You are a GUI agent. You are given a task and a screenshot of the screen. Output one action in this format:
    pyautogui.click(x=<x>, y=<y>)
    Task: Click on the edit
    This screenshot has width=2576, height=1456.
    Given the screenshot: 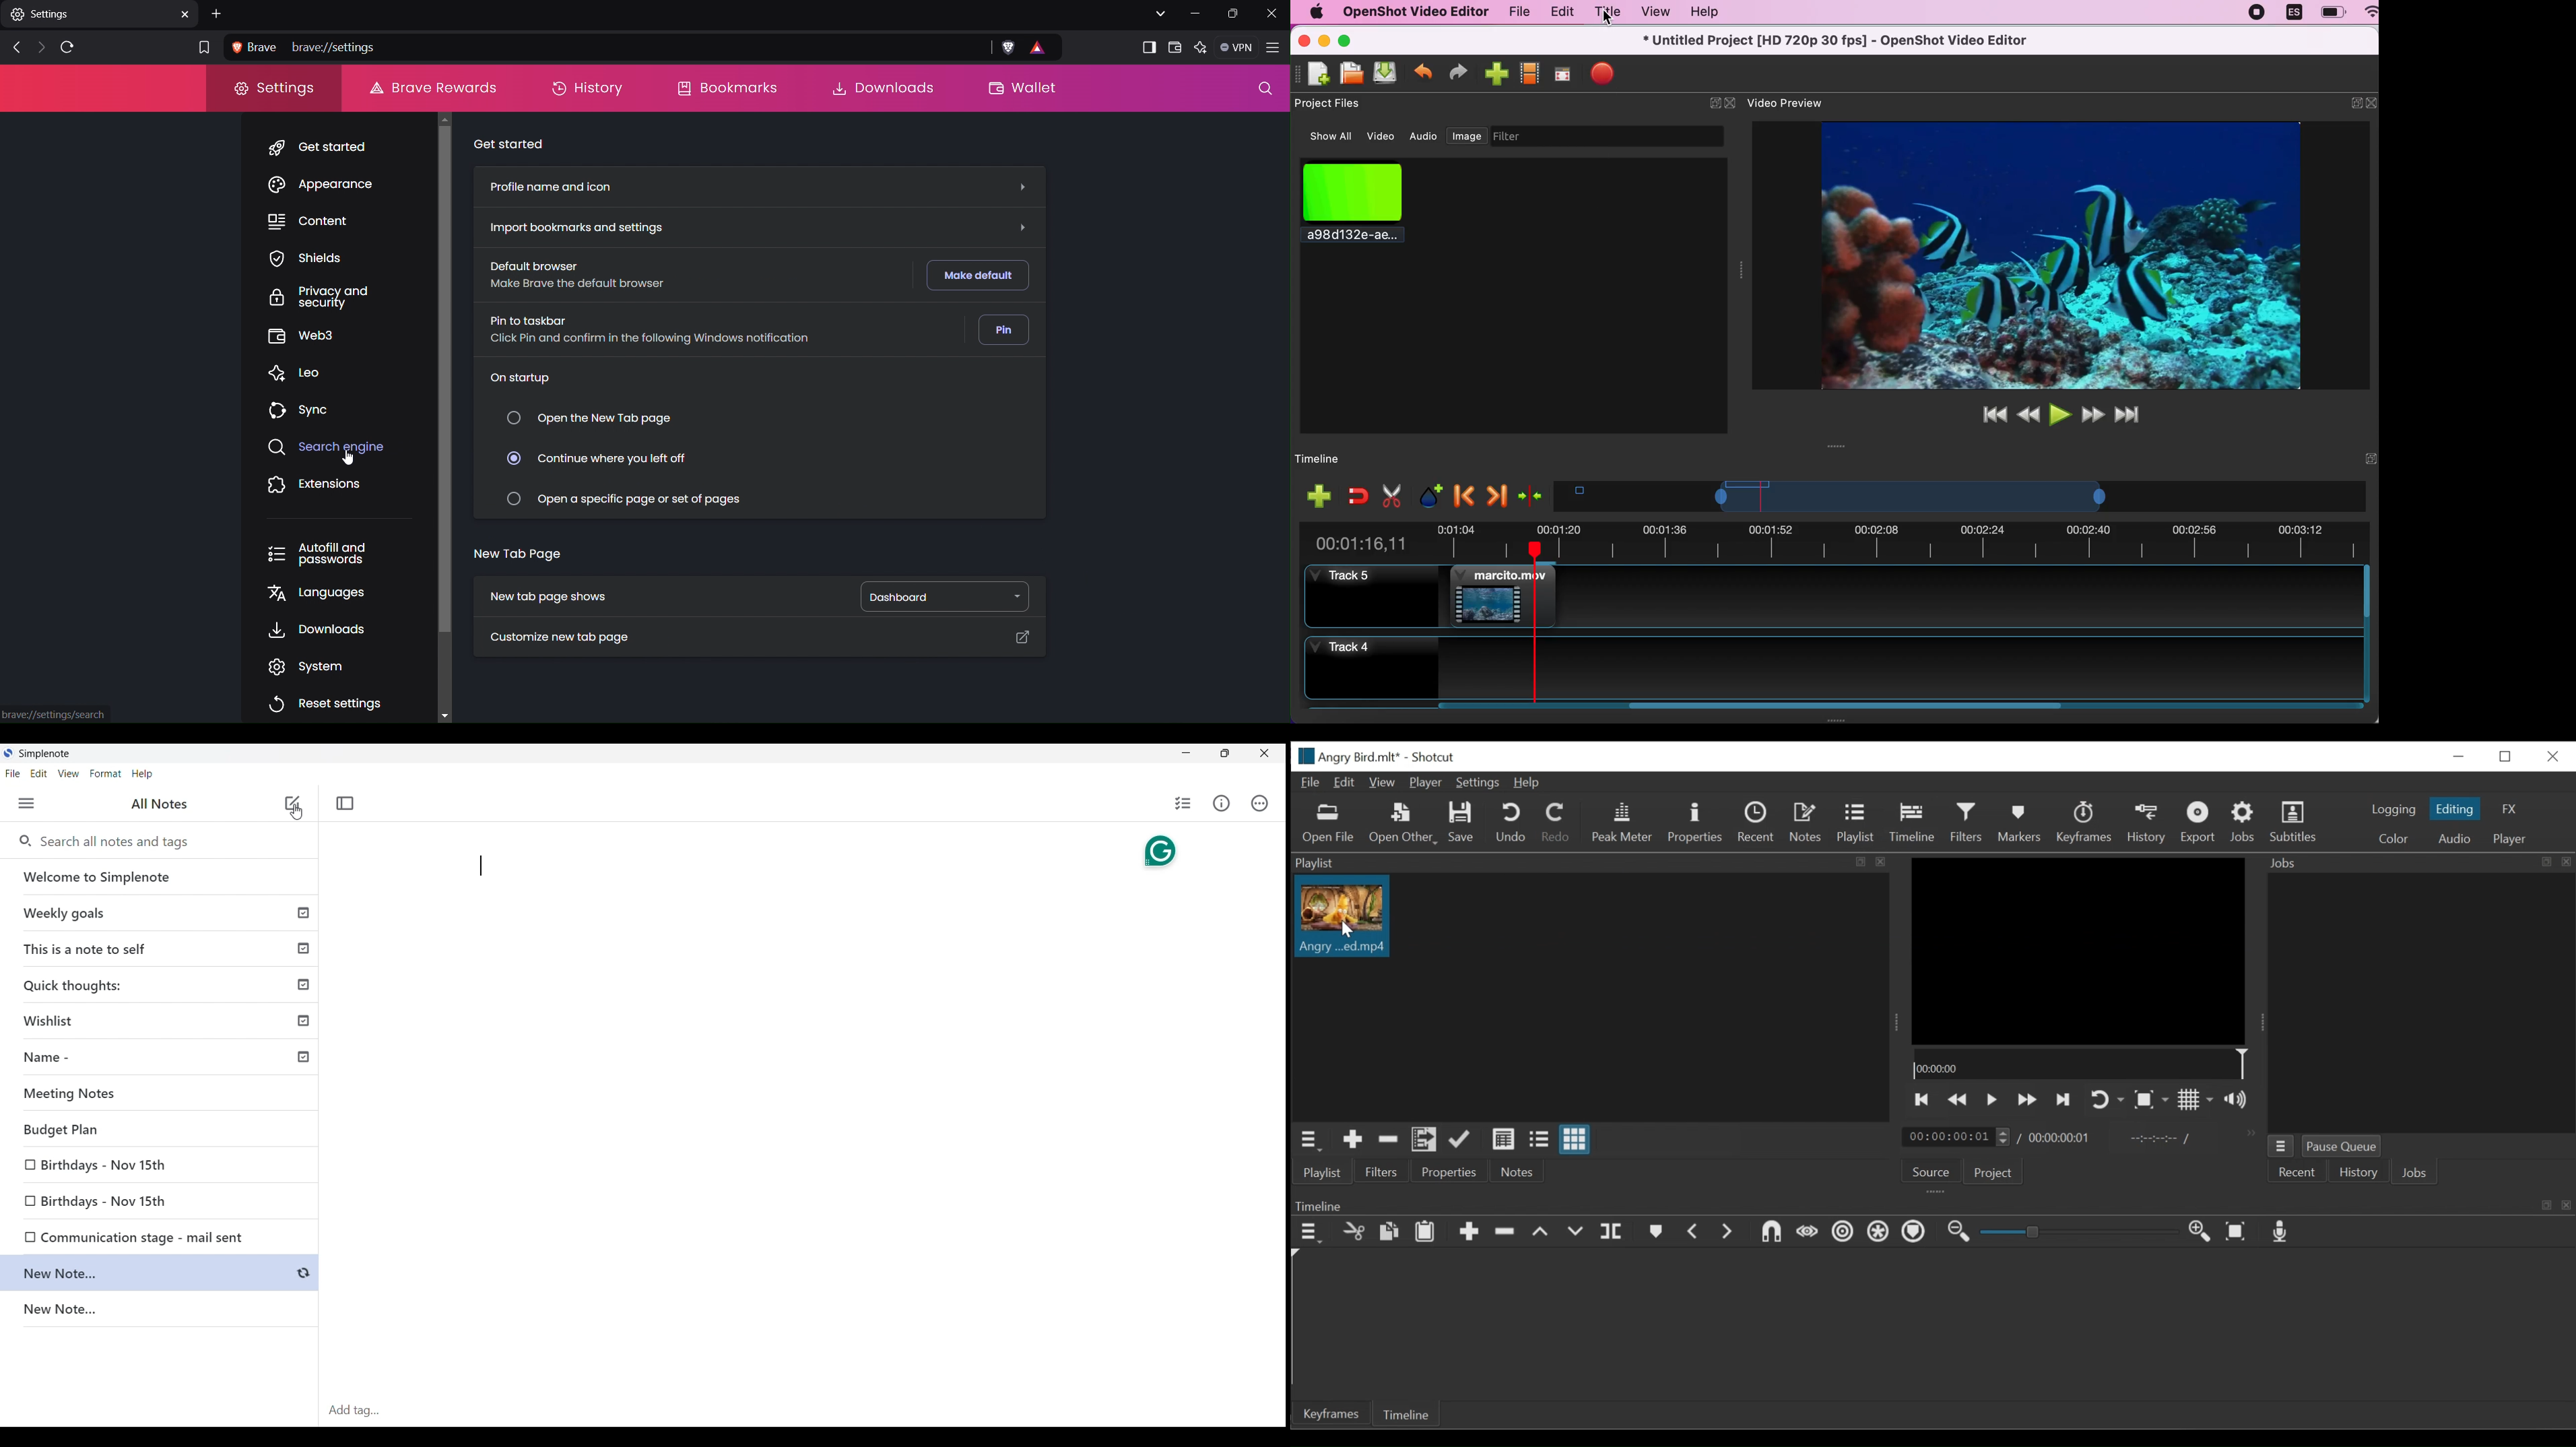 What is the action you would take?
    pyautogui.click(x=1560, y=12)
    